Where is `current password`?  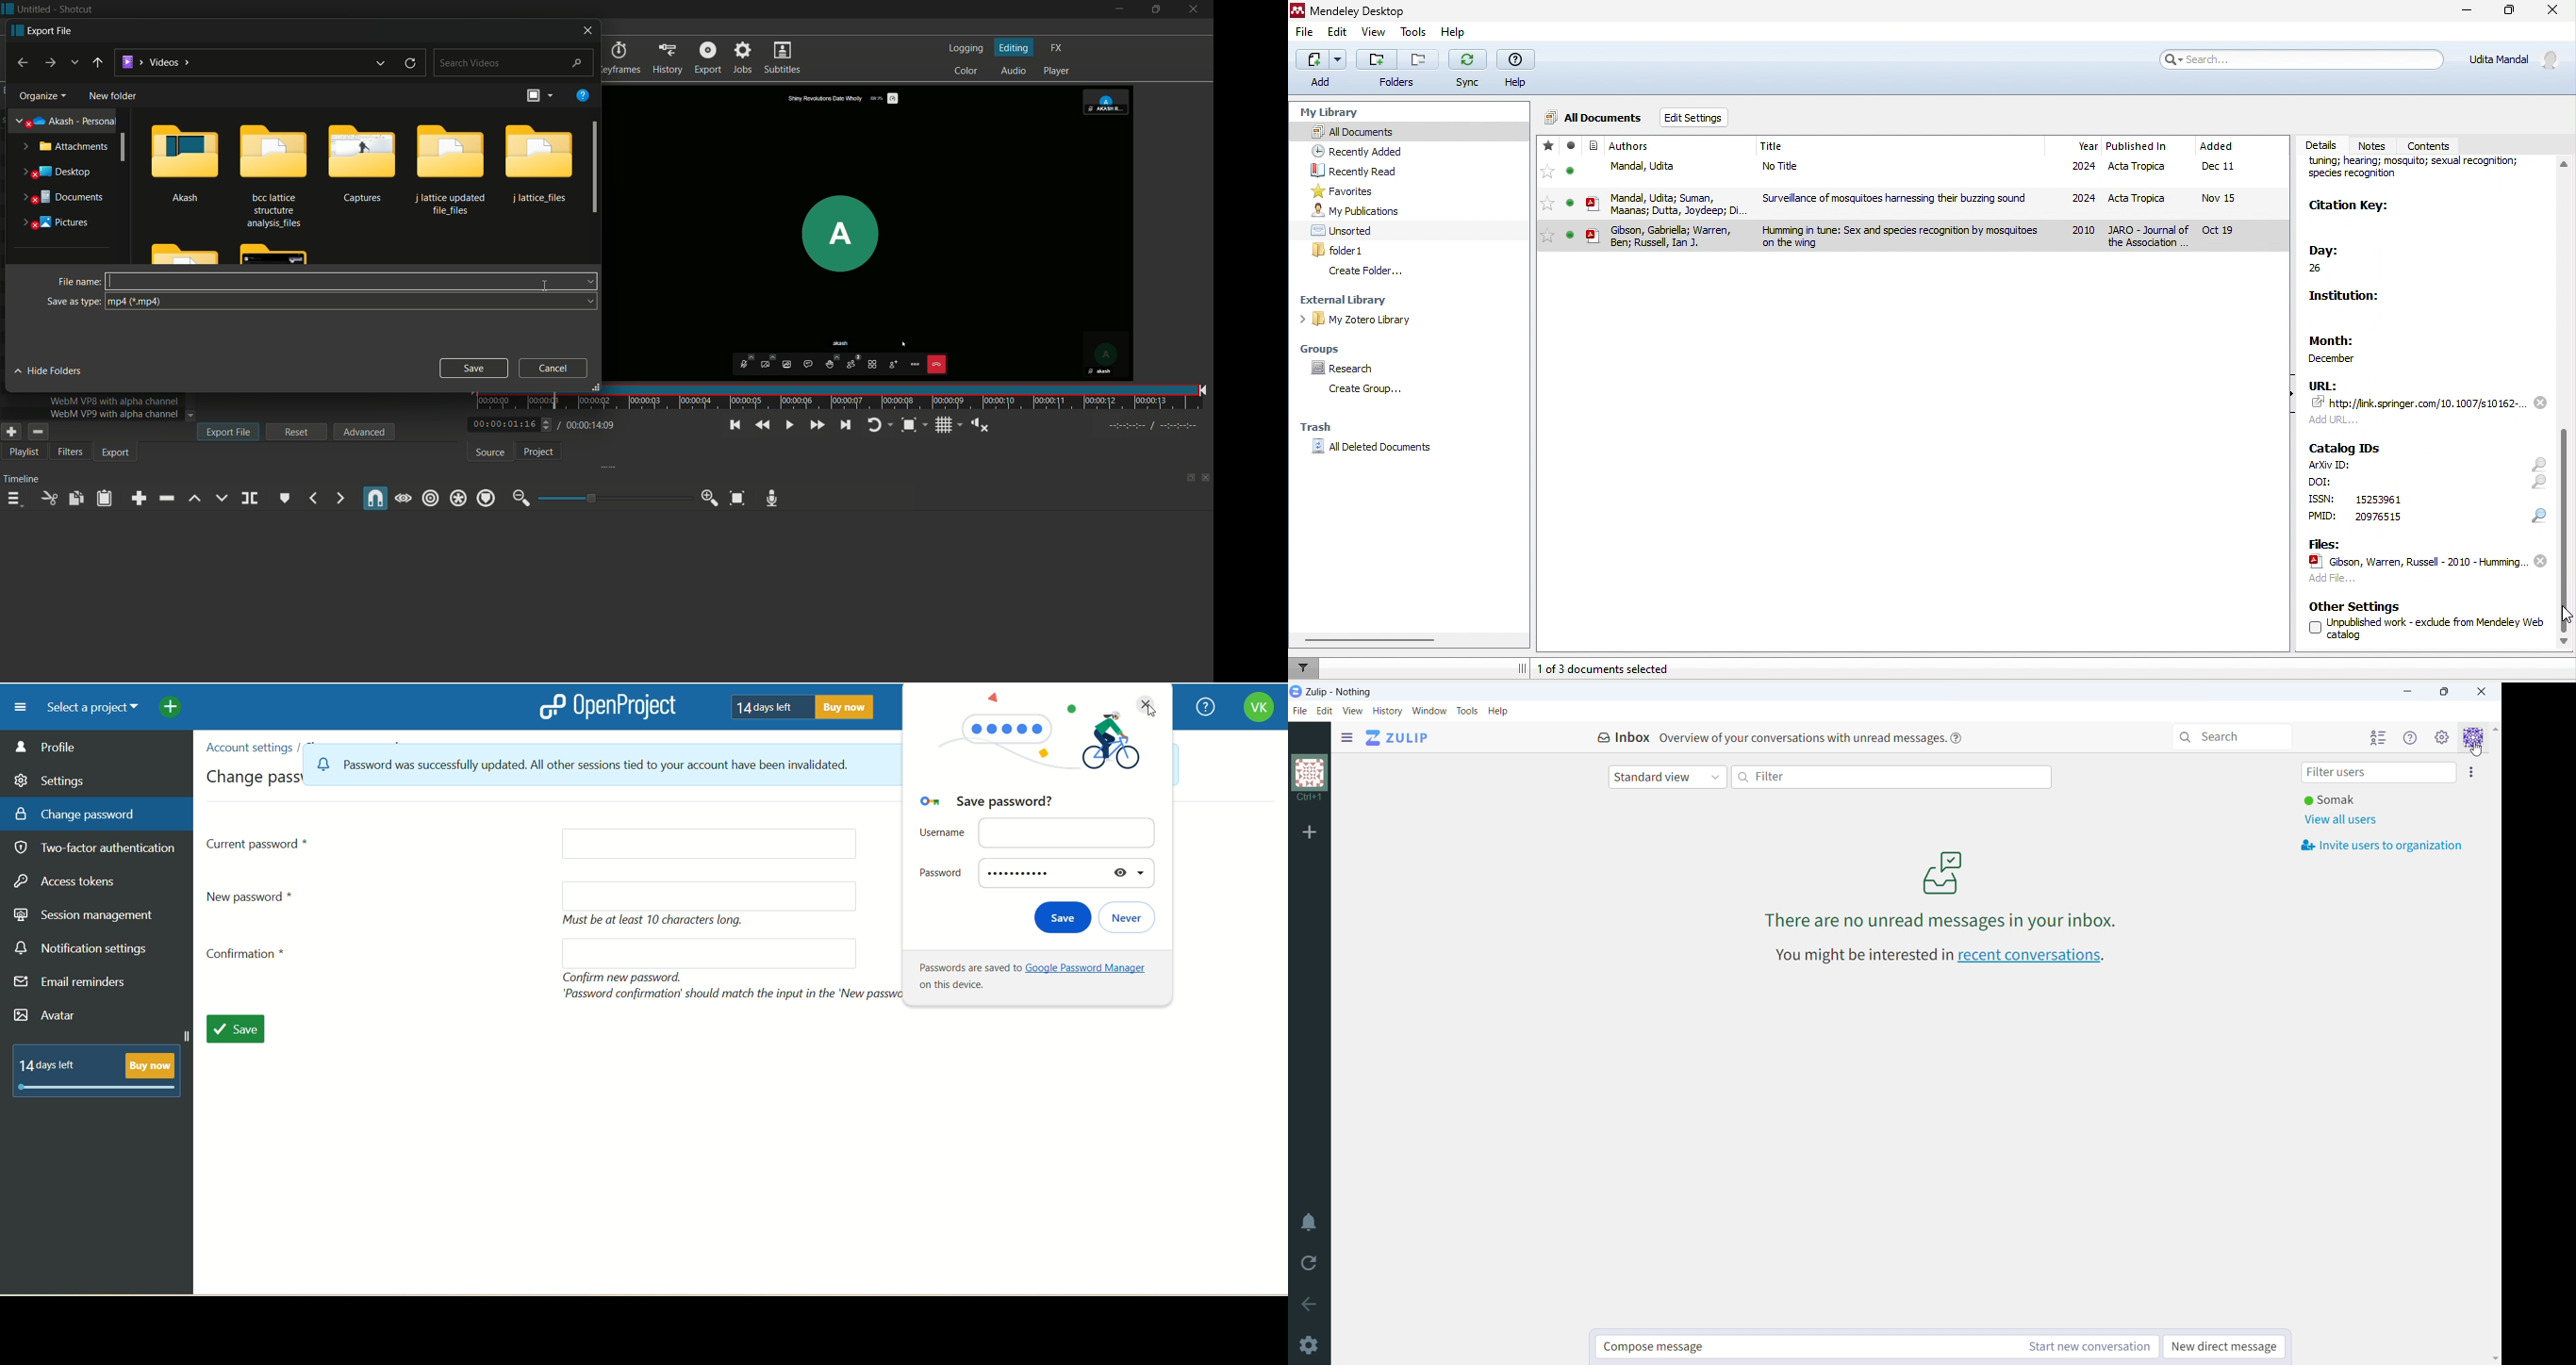 current password is located at coordinates (259, 843).